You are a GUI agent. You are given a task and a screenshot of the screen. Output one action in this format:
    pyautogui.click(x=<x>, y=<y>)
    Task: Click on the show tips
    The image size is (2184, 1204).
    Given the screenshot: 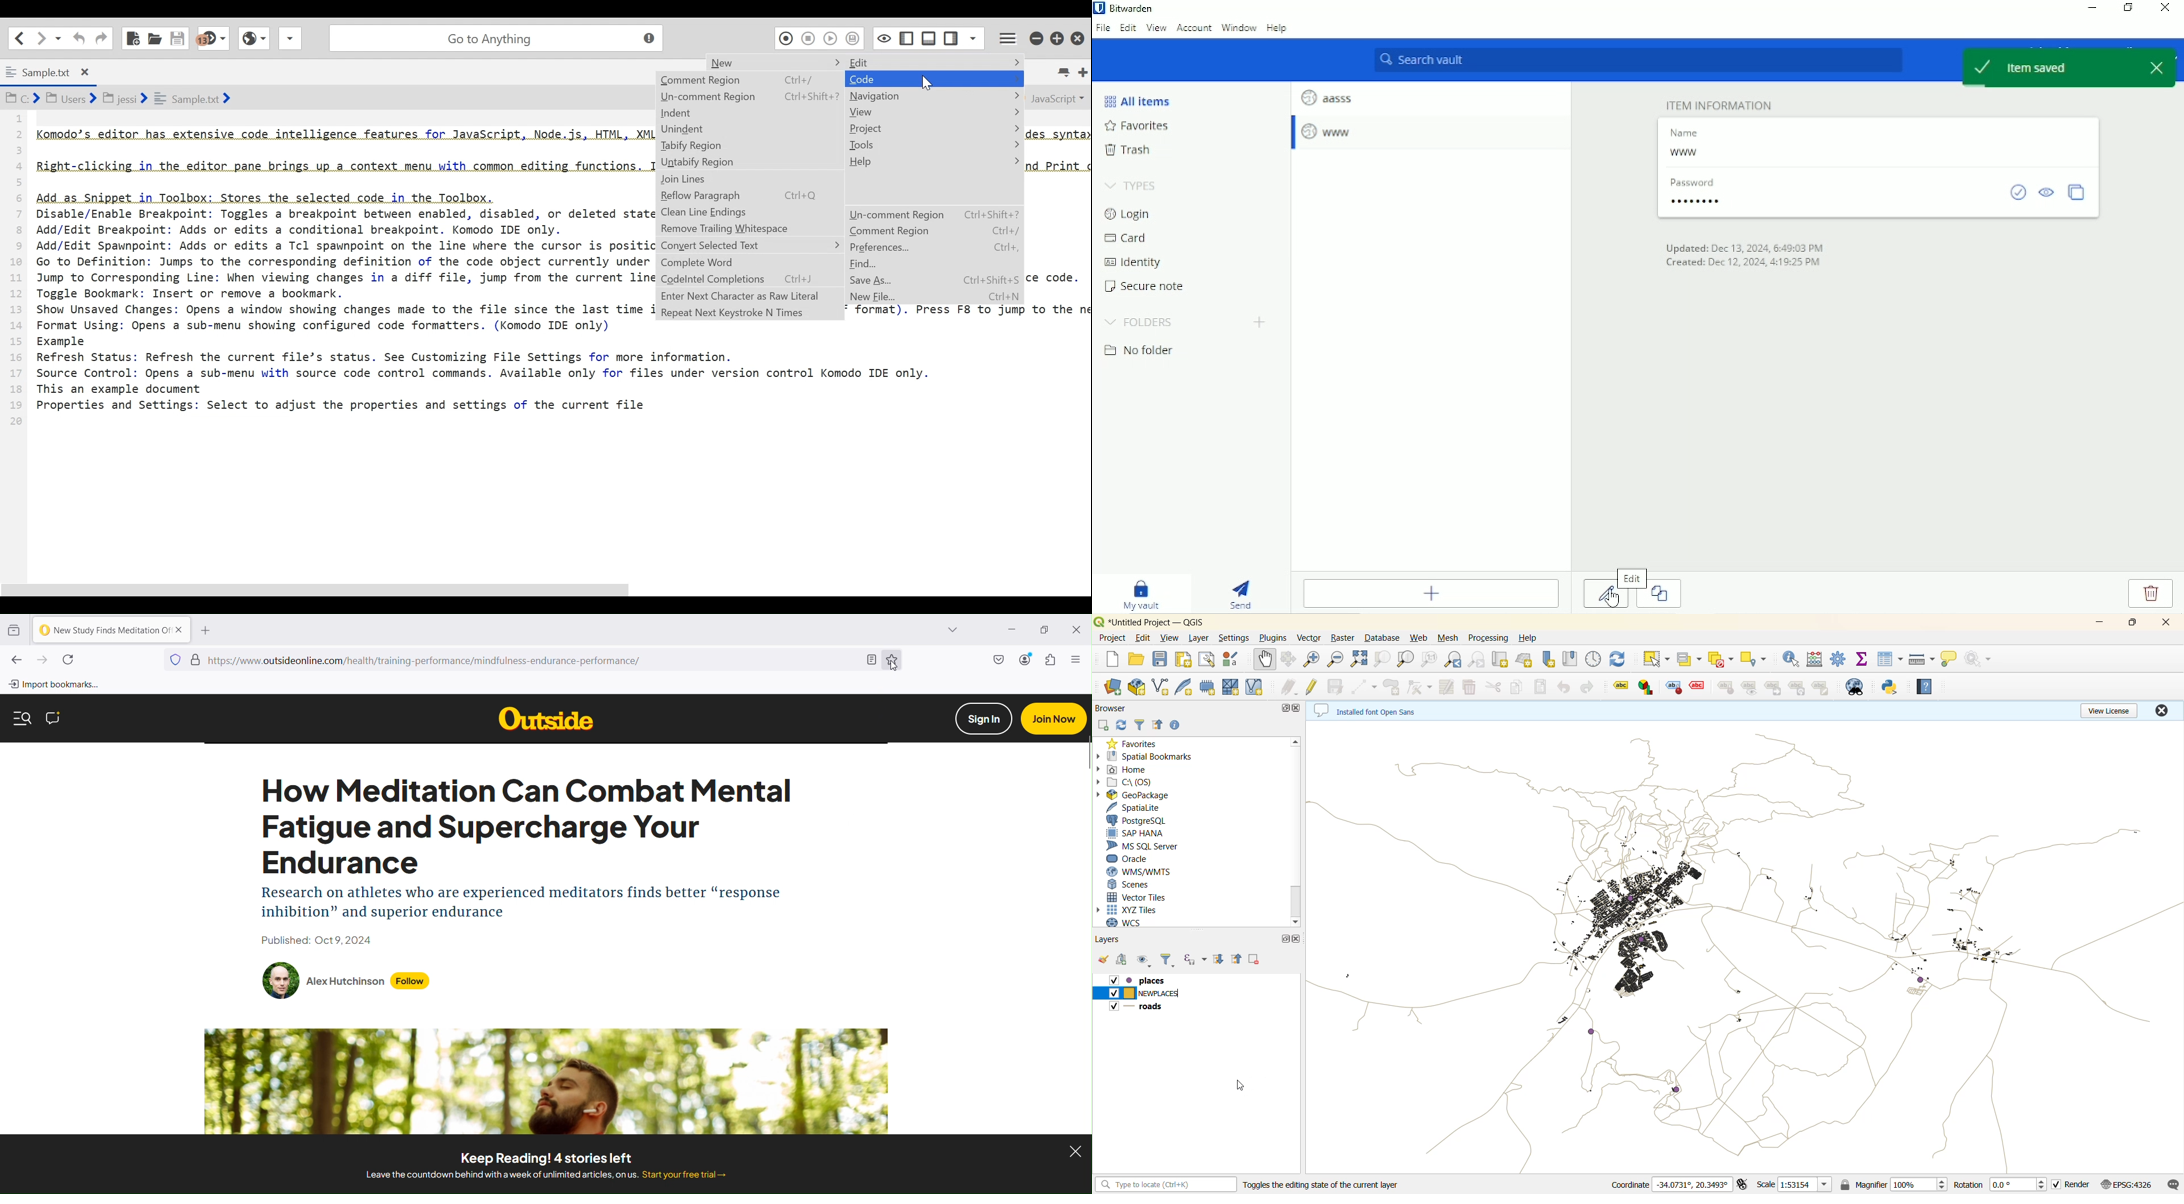 What is the action you would take?
    pyautogui.click(x=1951, y=660)
    